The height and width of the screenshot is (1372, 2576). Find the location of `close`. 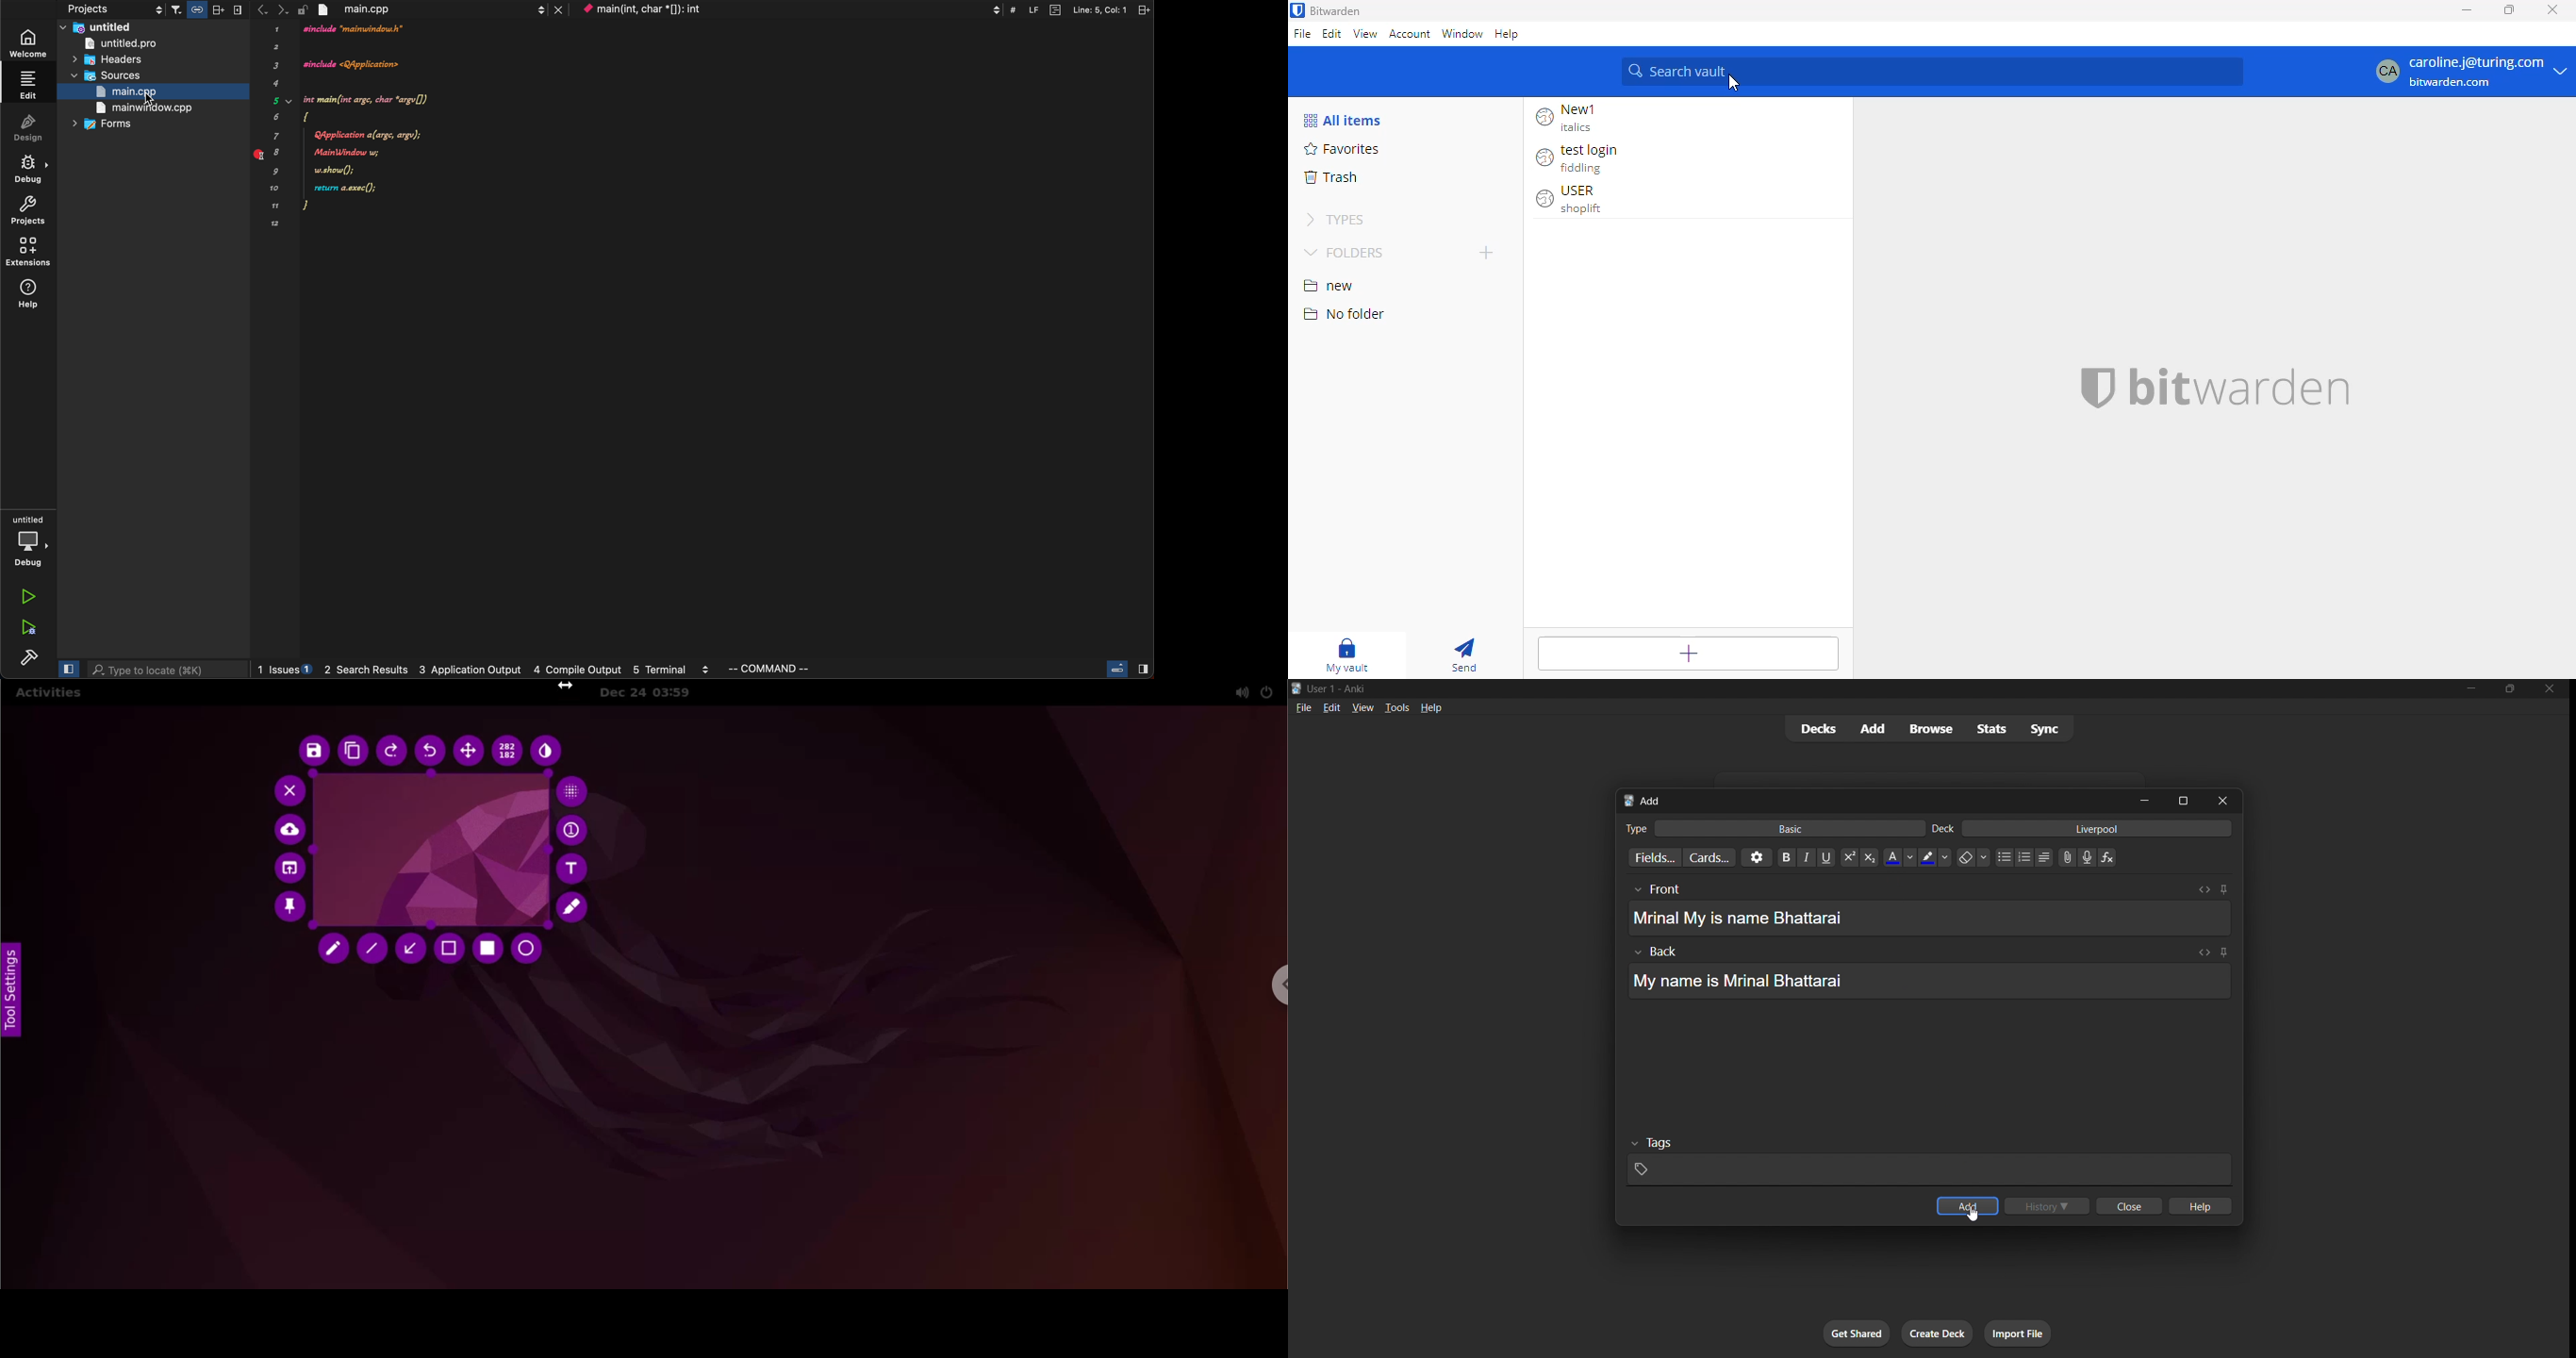

close is located at coordinates (2129, 1205).